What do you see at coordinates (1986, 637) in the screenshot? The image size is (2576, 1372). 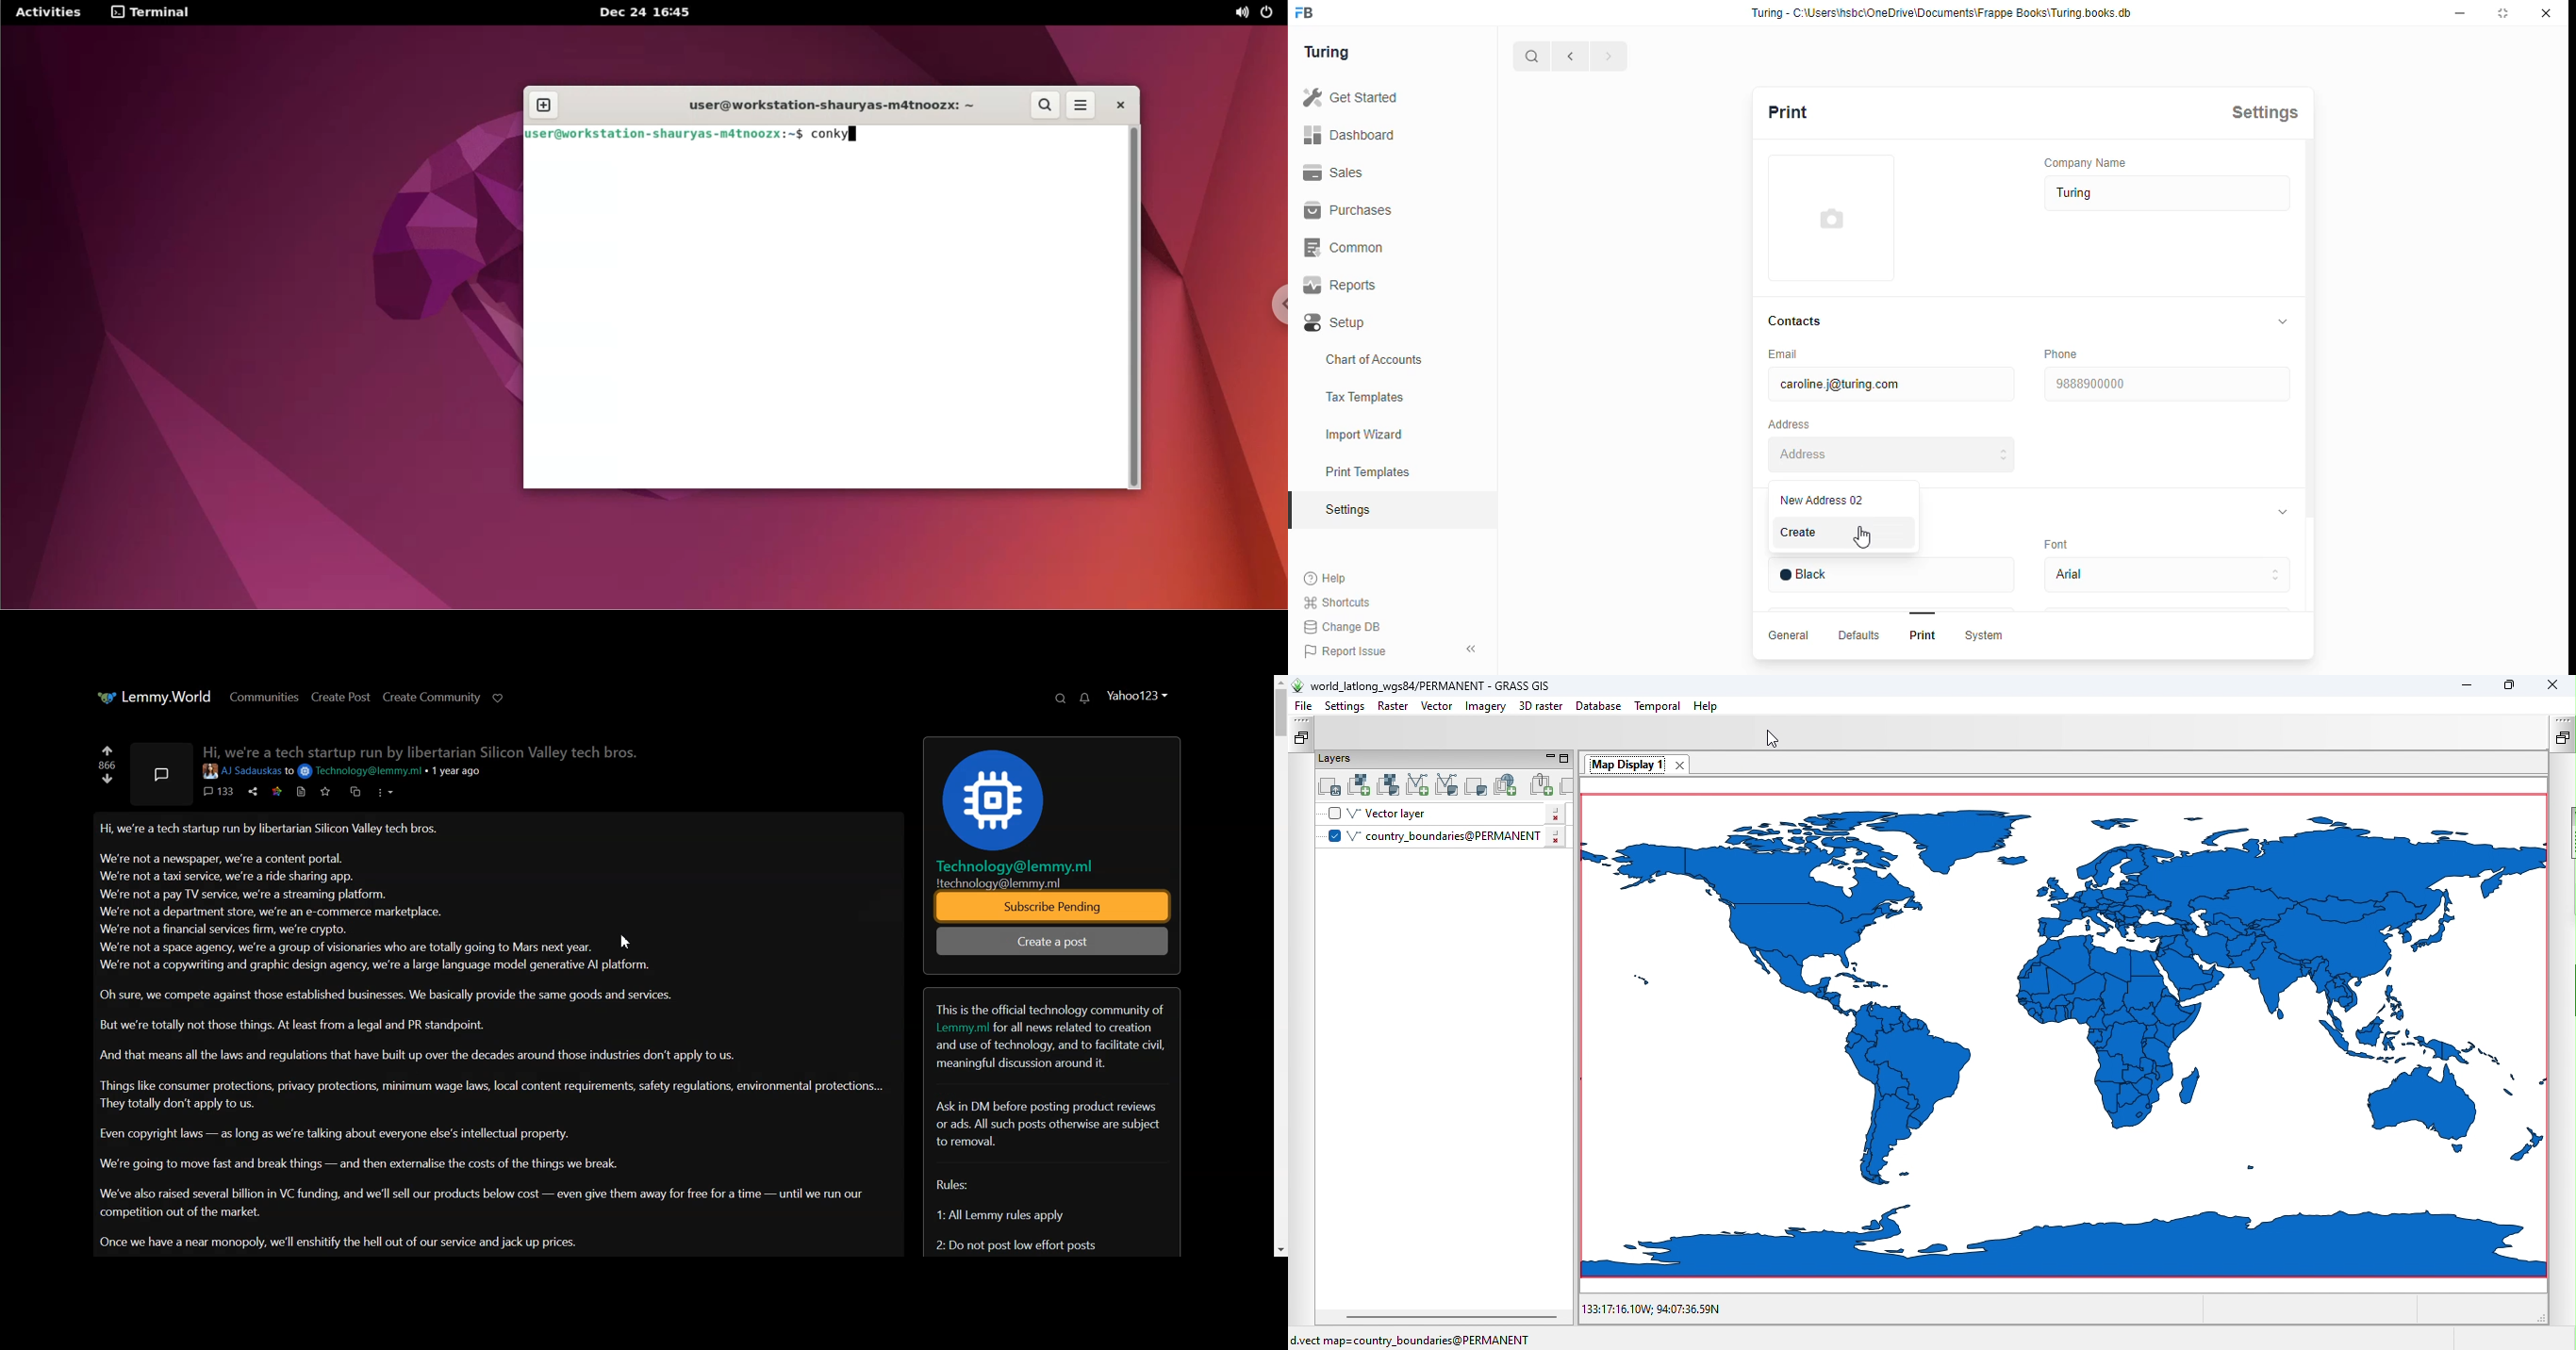 I see `System` at bounding box center [1986, 637].